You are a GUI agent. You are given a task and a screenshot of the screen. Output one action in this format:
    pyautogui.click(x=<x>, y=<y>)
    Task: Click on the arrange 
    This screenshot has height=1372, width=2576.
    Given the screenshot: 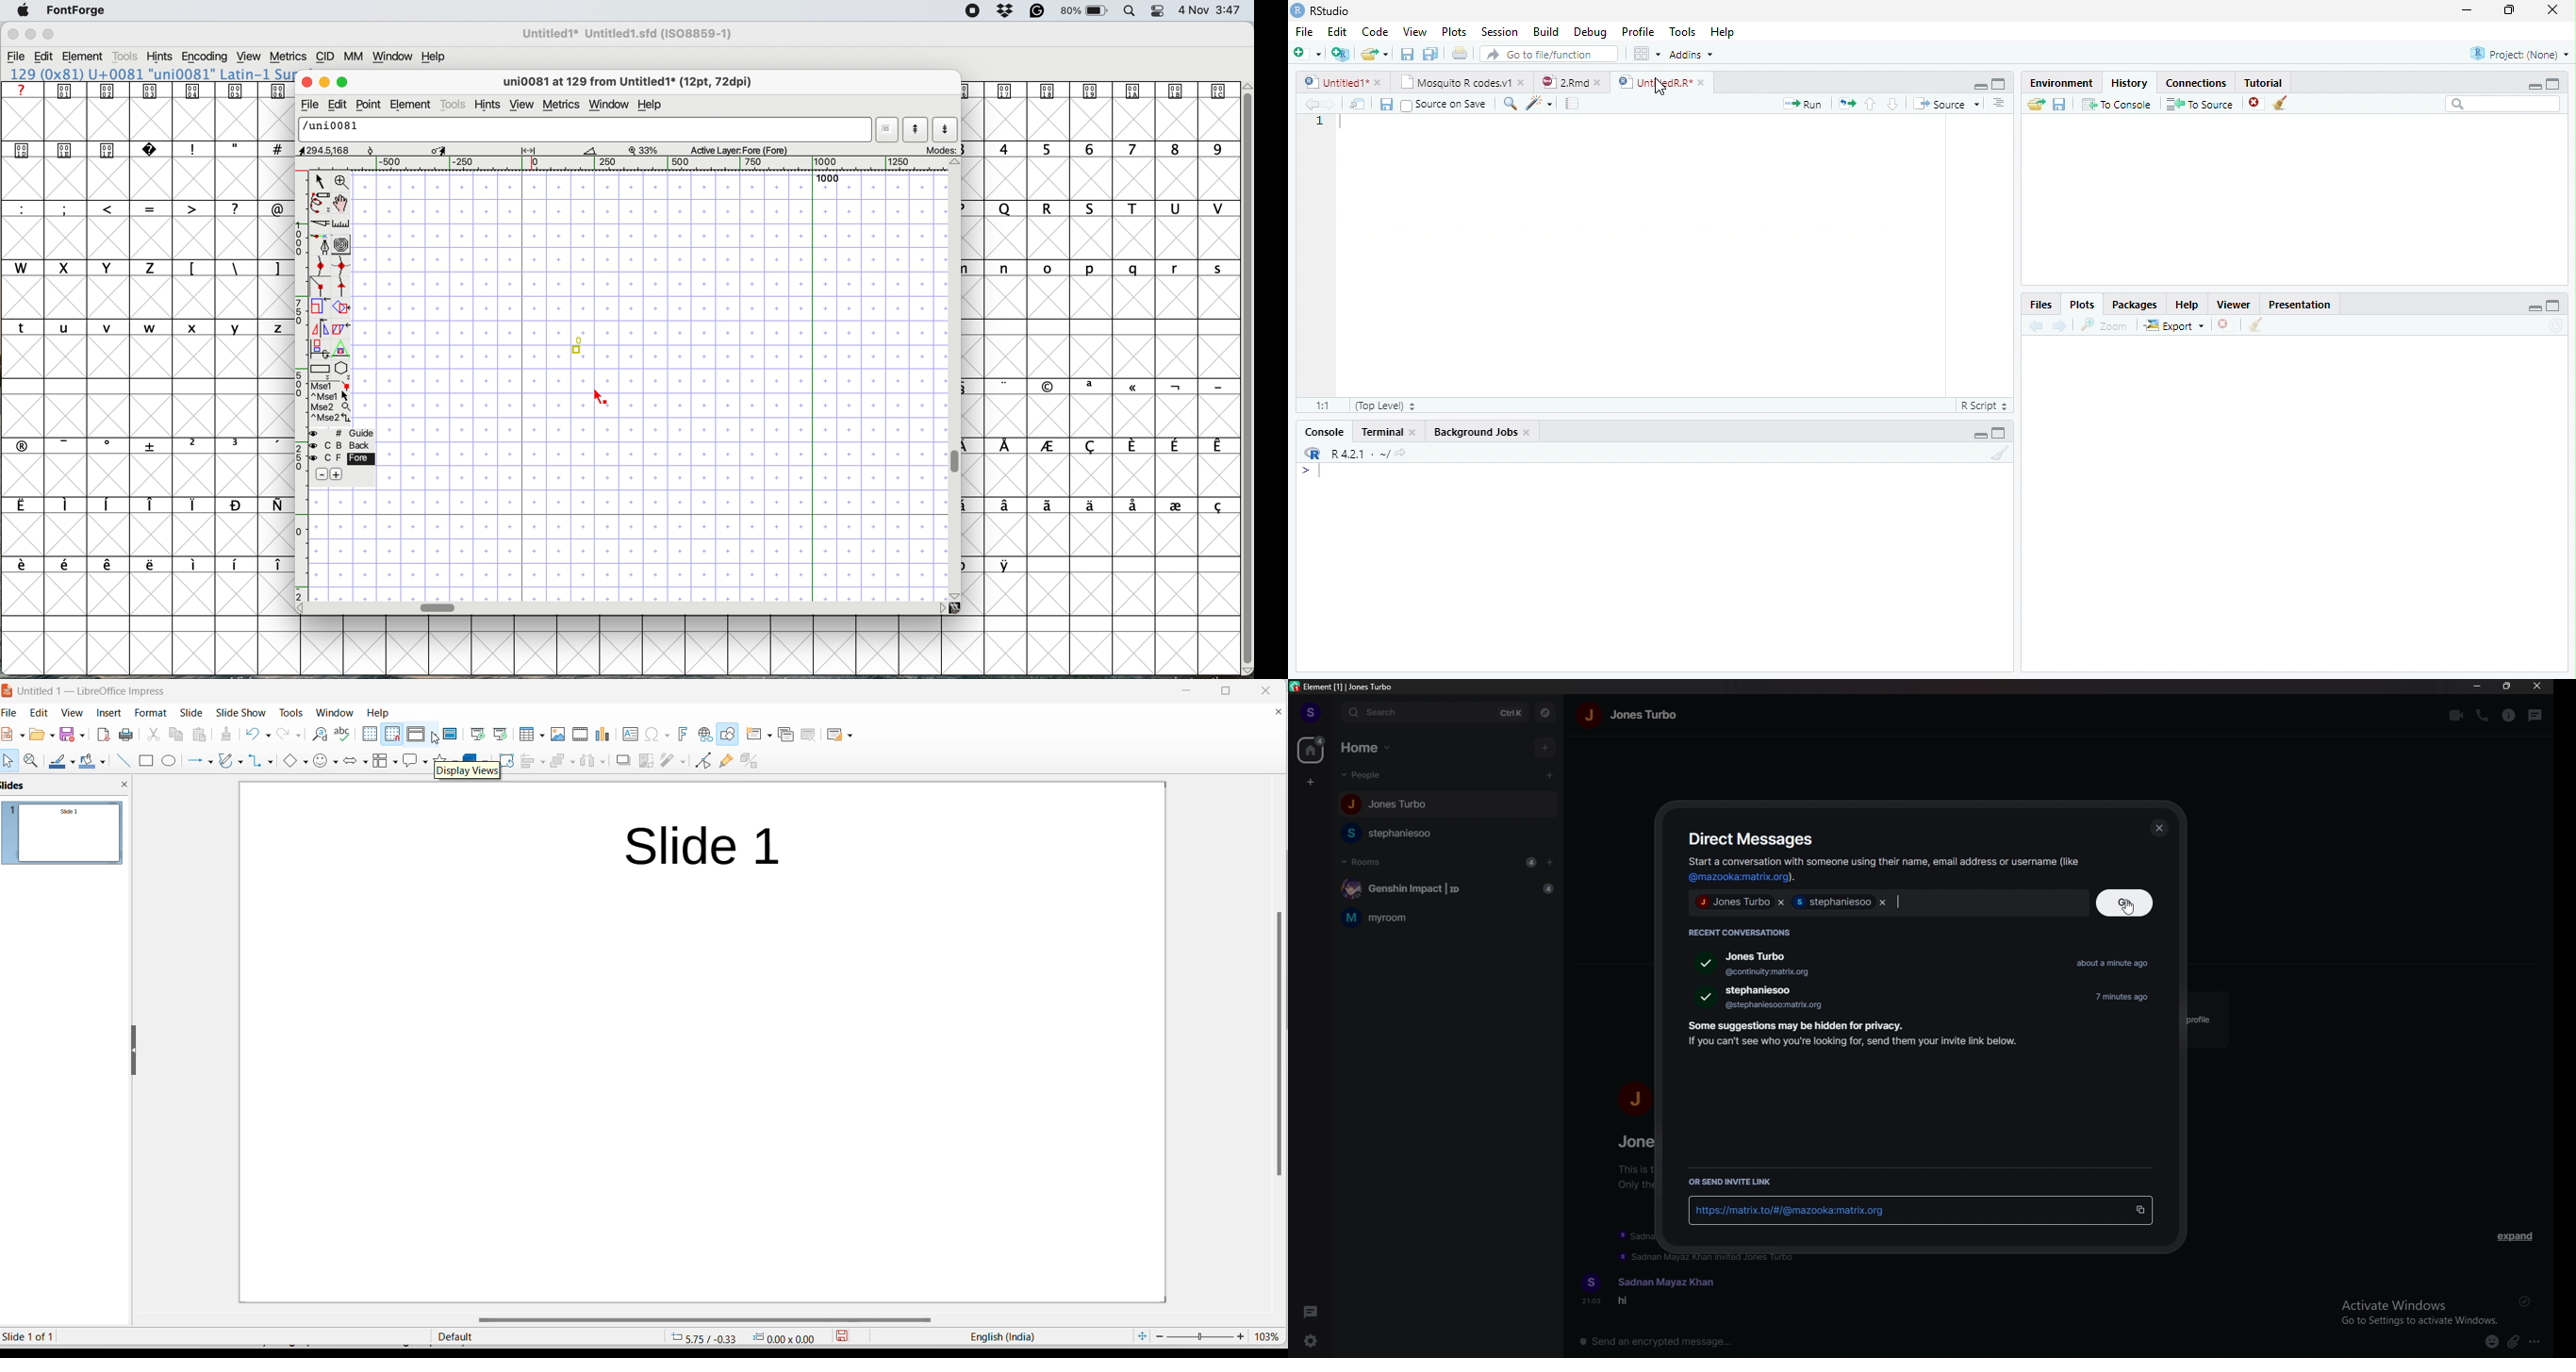 What is the action you would take?
    pyautogui.click(x=558, y=762)
    